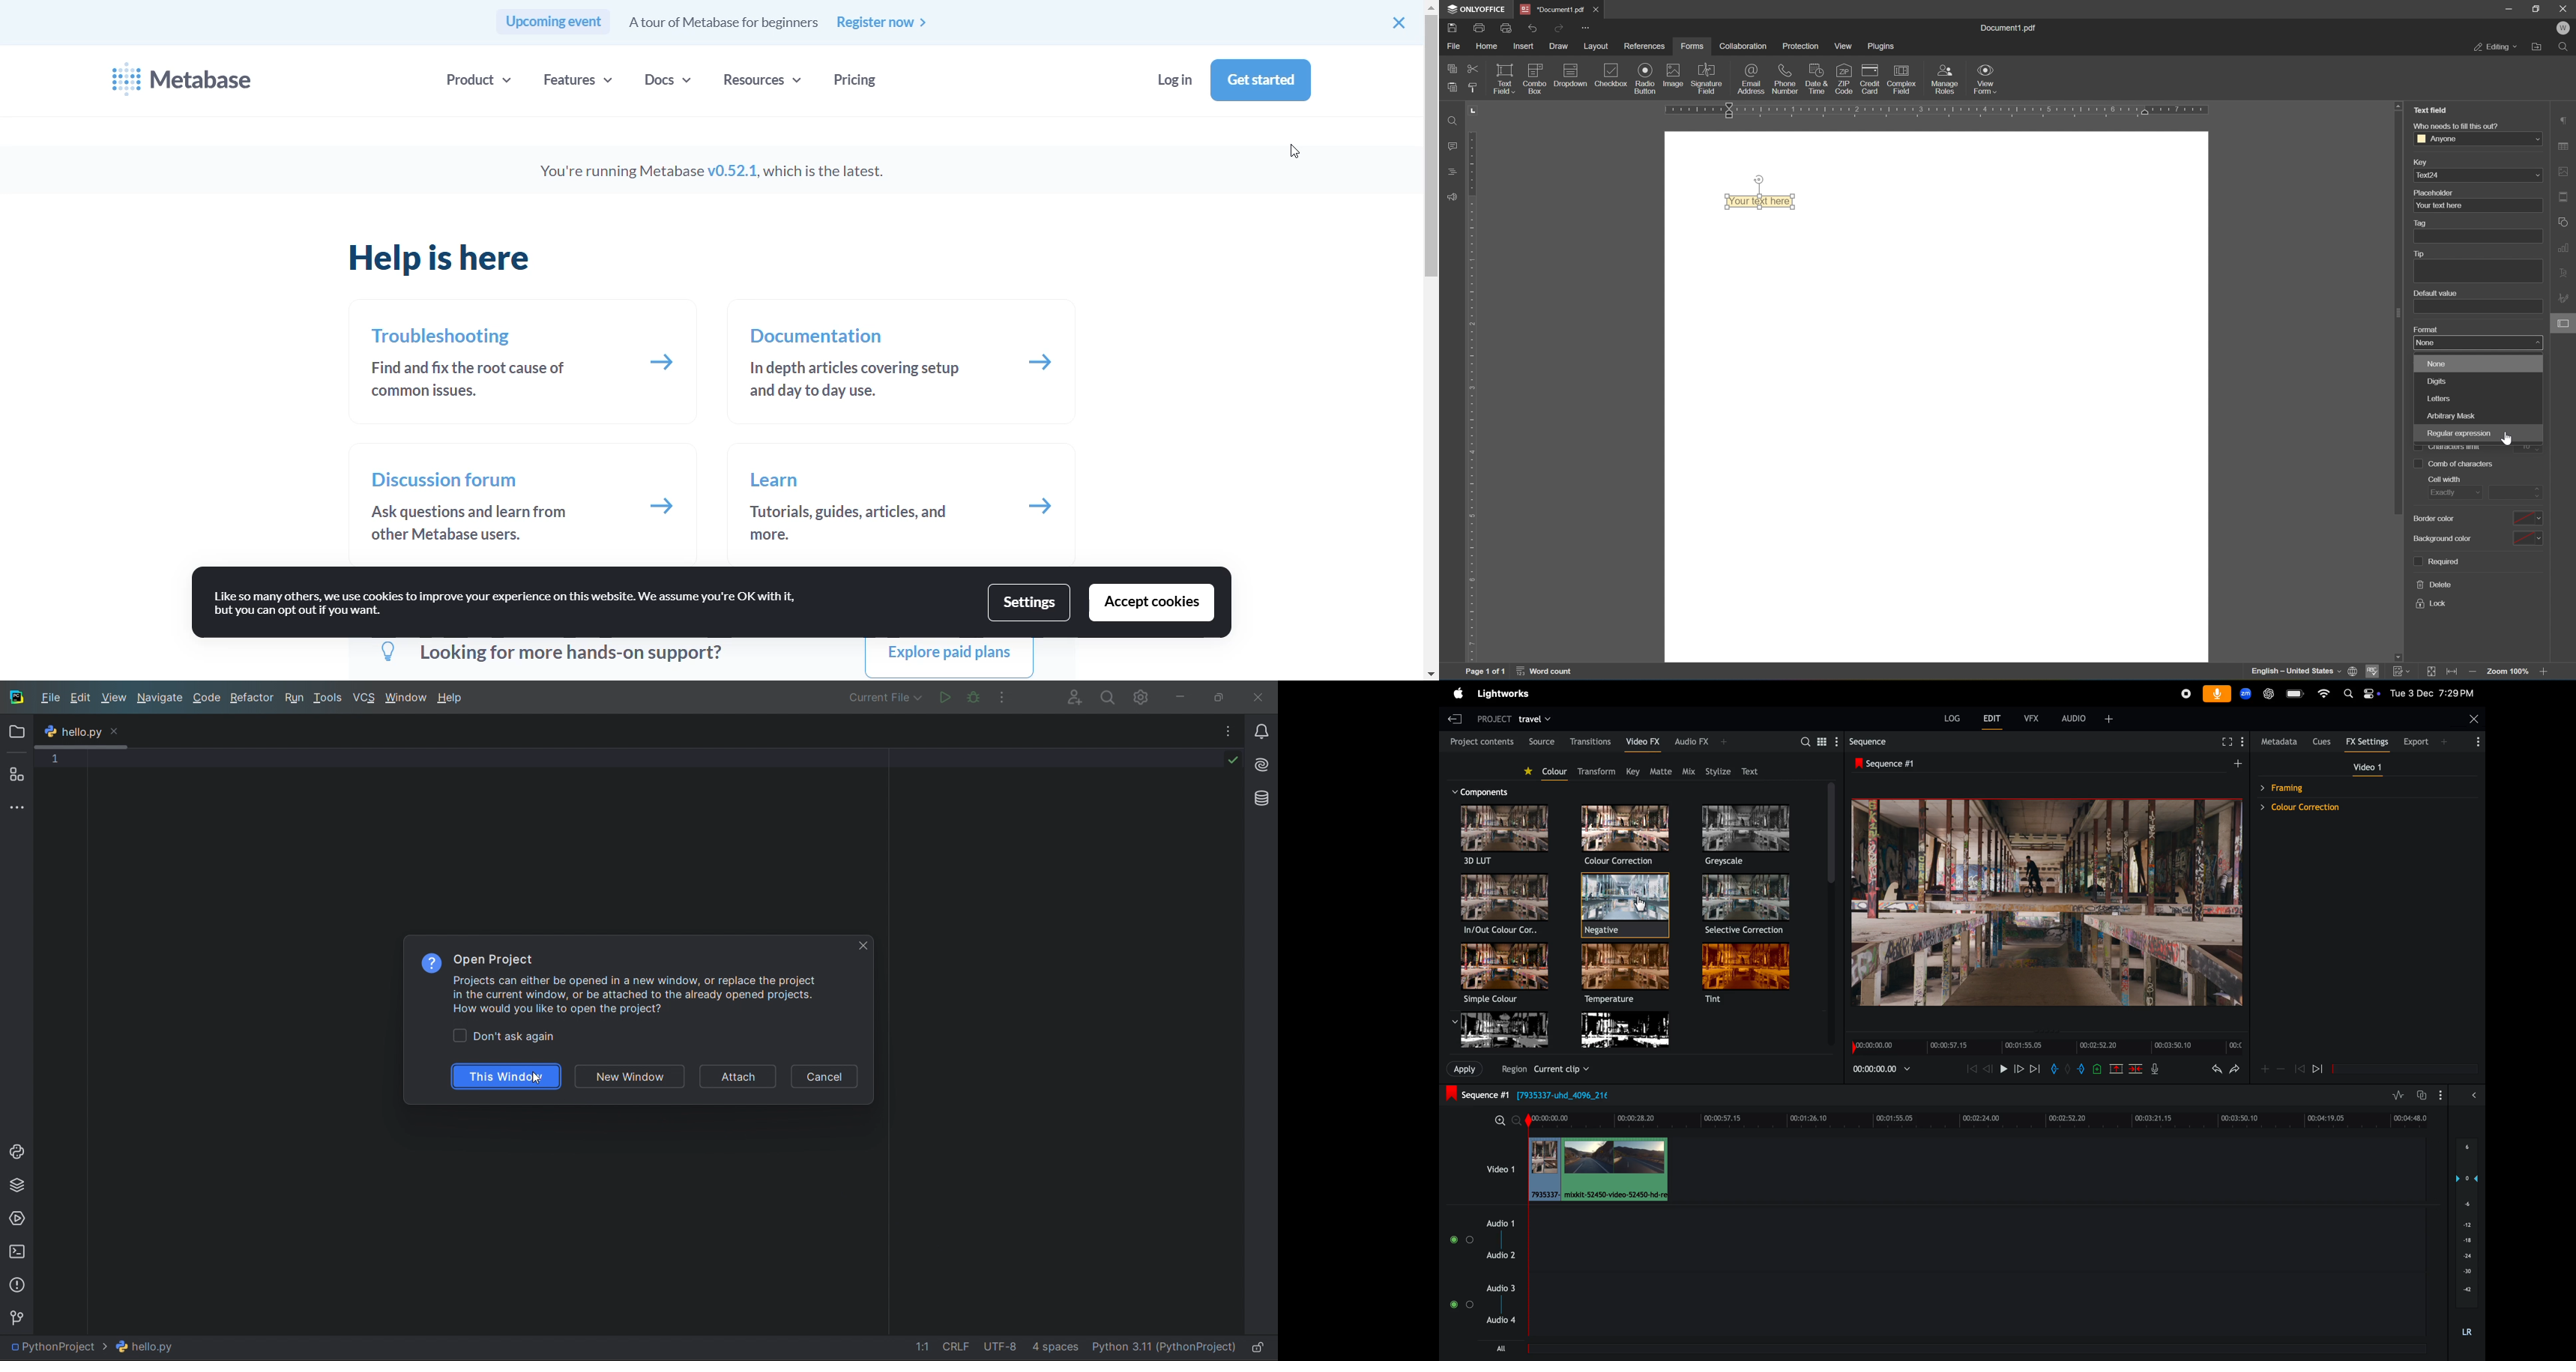 This screenshot has width=2576, height=1372. I want to click on cancel, so click(823, 1077).